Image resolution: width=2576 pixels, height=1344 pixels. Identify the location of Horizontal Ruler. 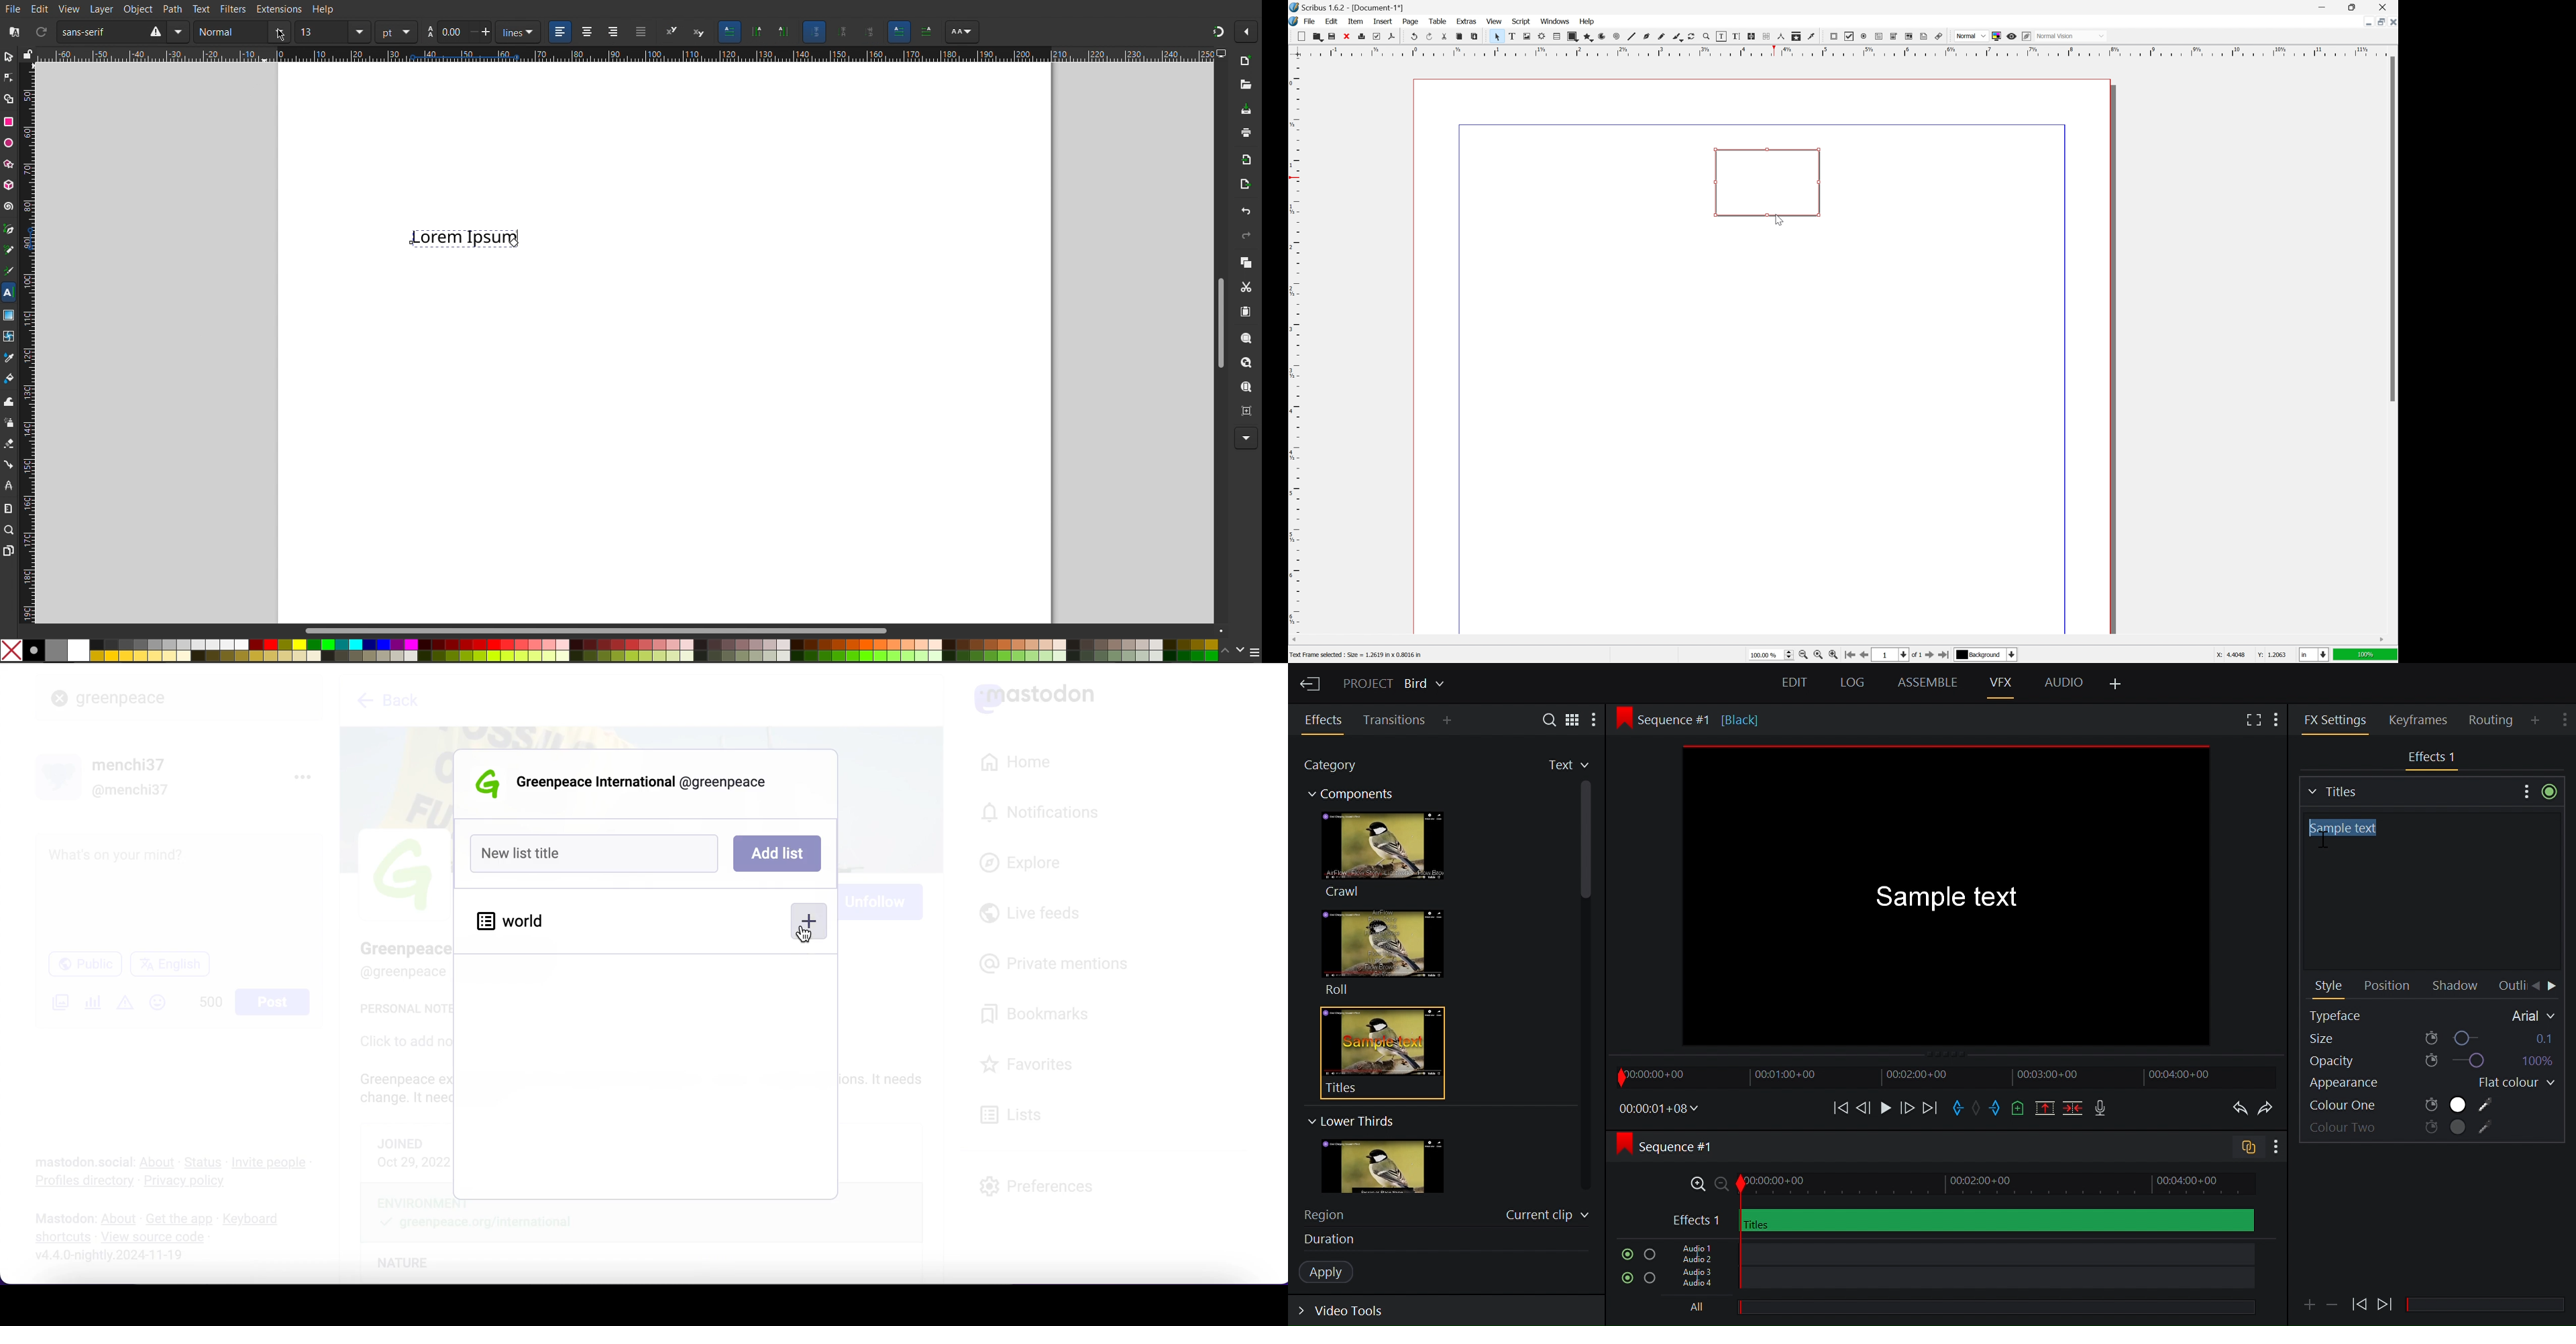
(621, 55).